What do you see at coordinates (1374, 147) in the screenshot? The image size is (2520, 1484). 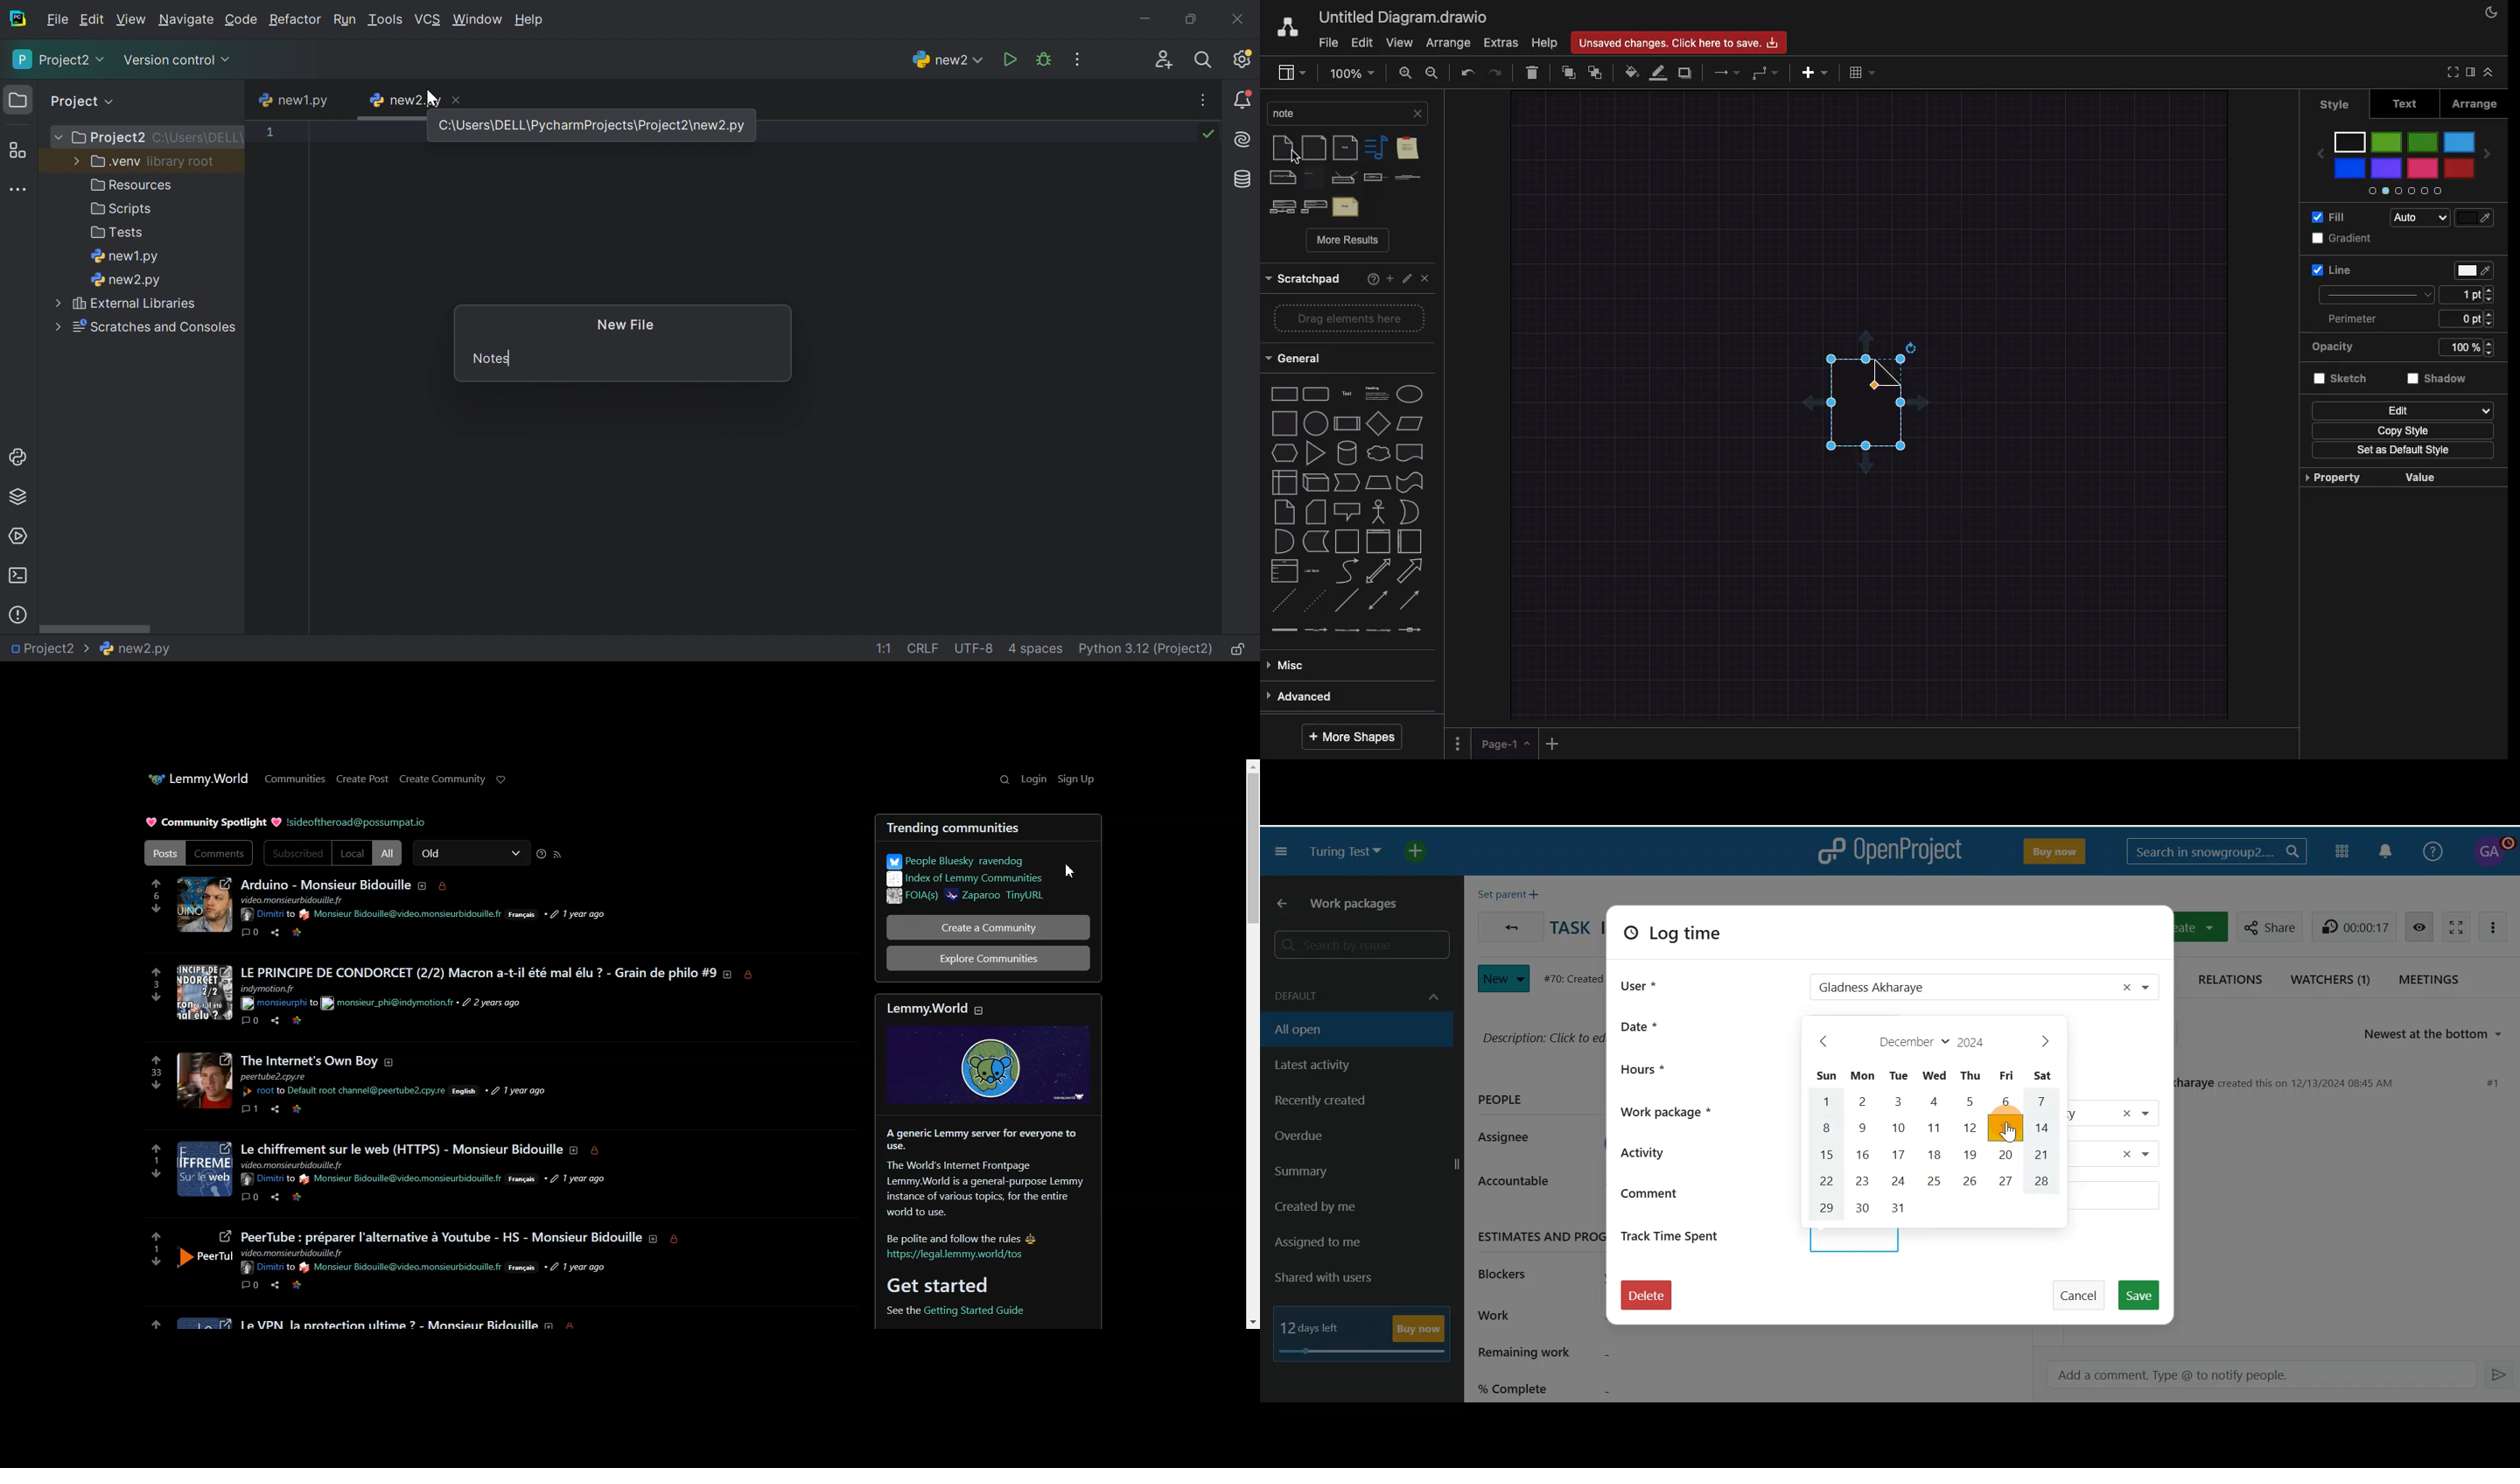 I see `note` at bounding box center [1374, 147].